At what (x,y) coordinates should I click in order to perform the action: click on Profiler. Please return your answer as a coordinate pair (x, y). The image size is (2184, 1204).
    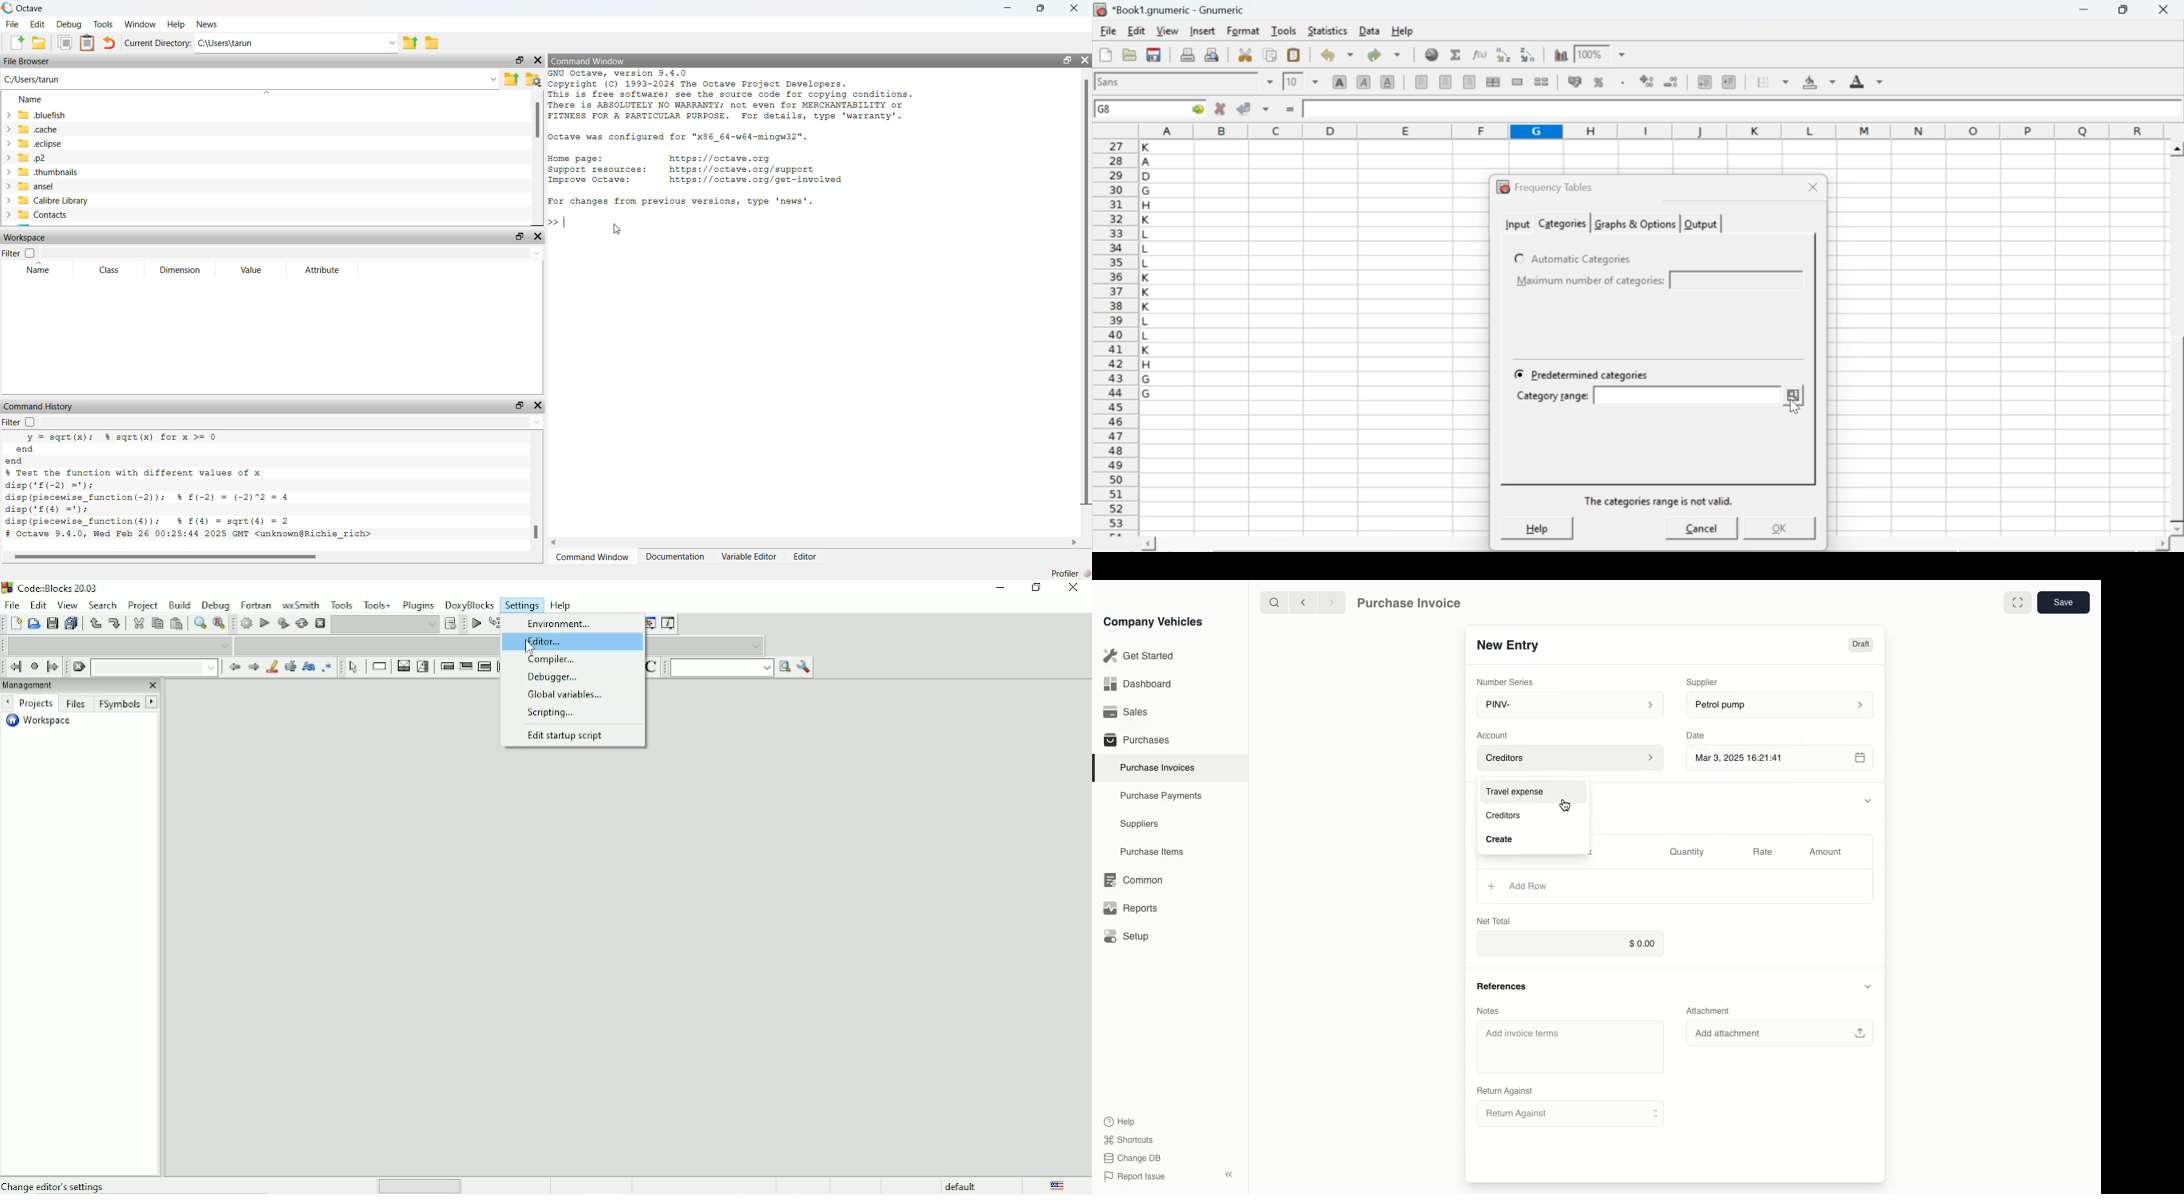
    Looking at the image, I should click on (1068, 572).